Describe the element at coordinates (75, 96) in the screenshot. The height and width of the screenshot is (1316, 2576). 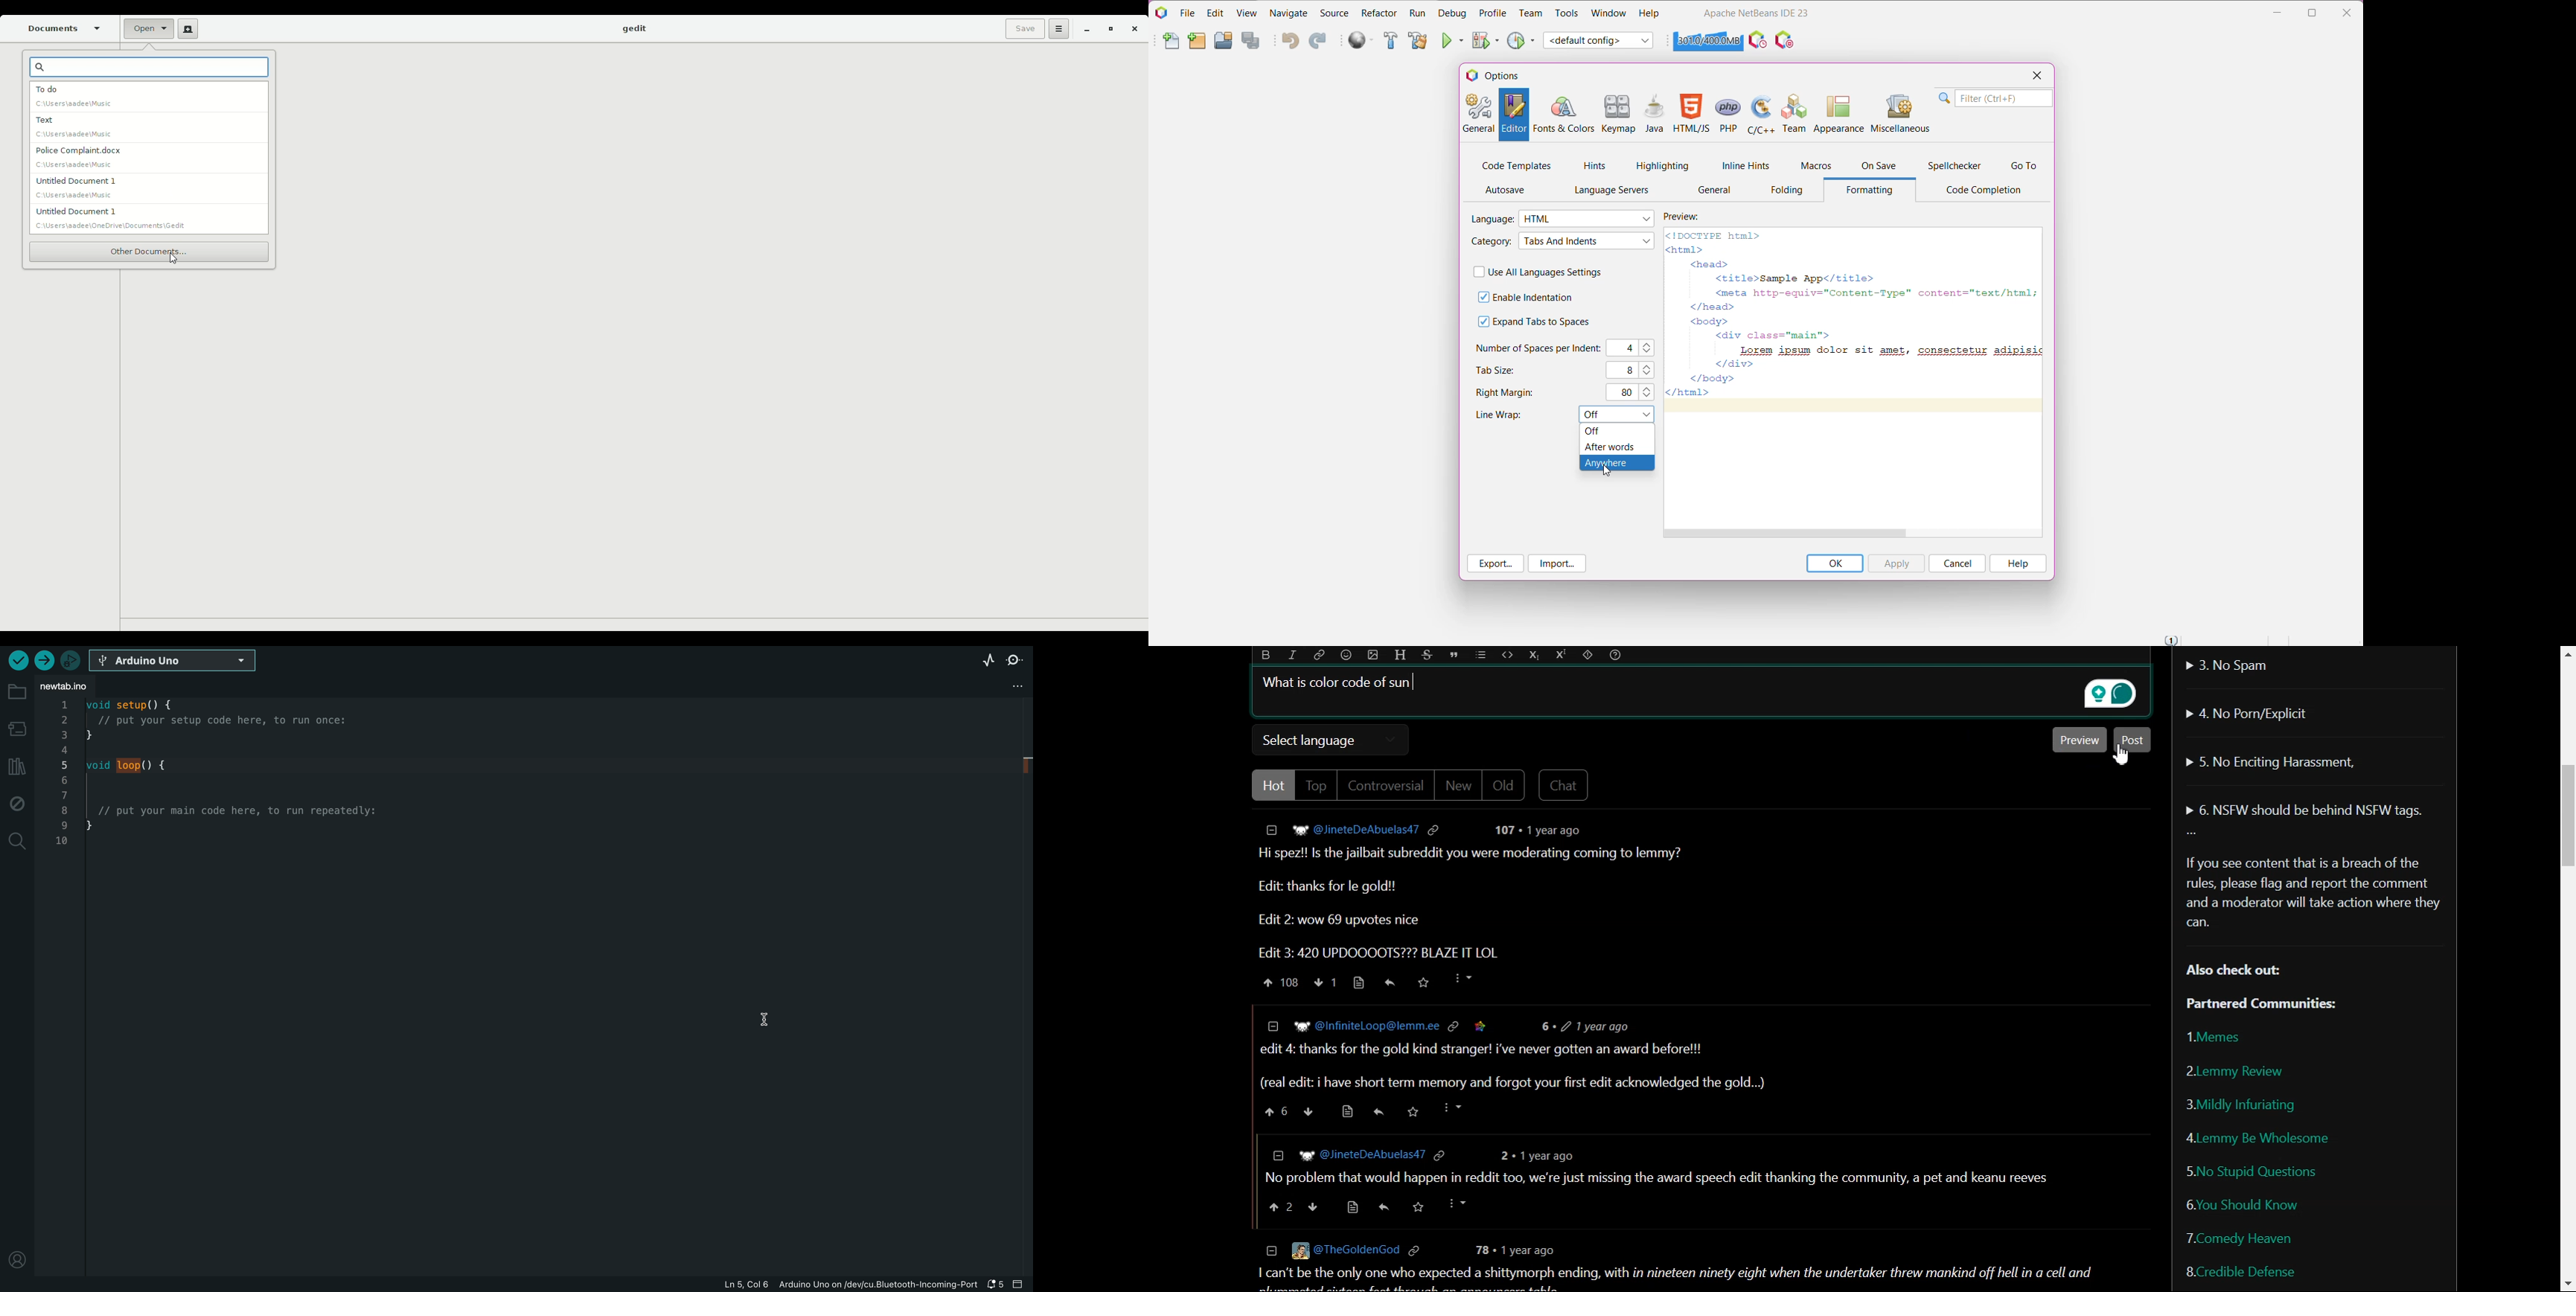
I see `To do` at that location.